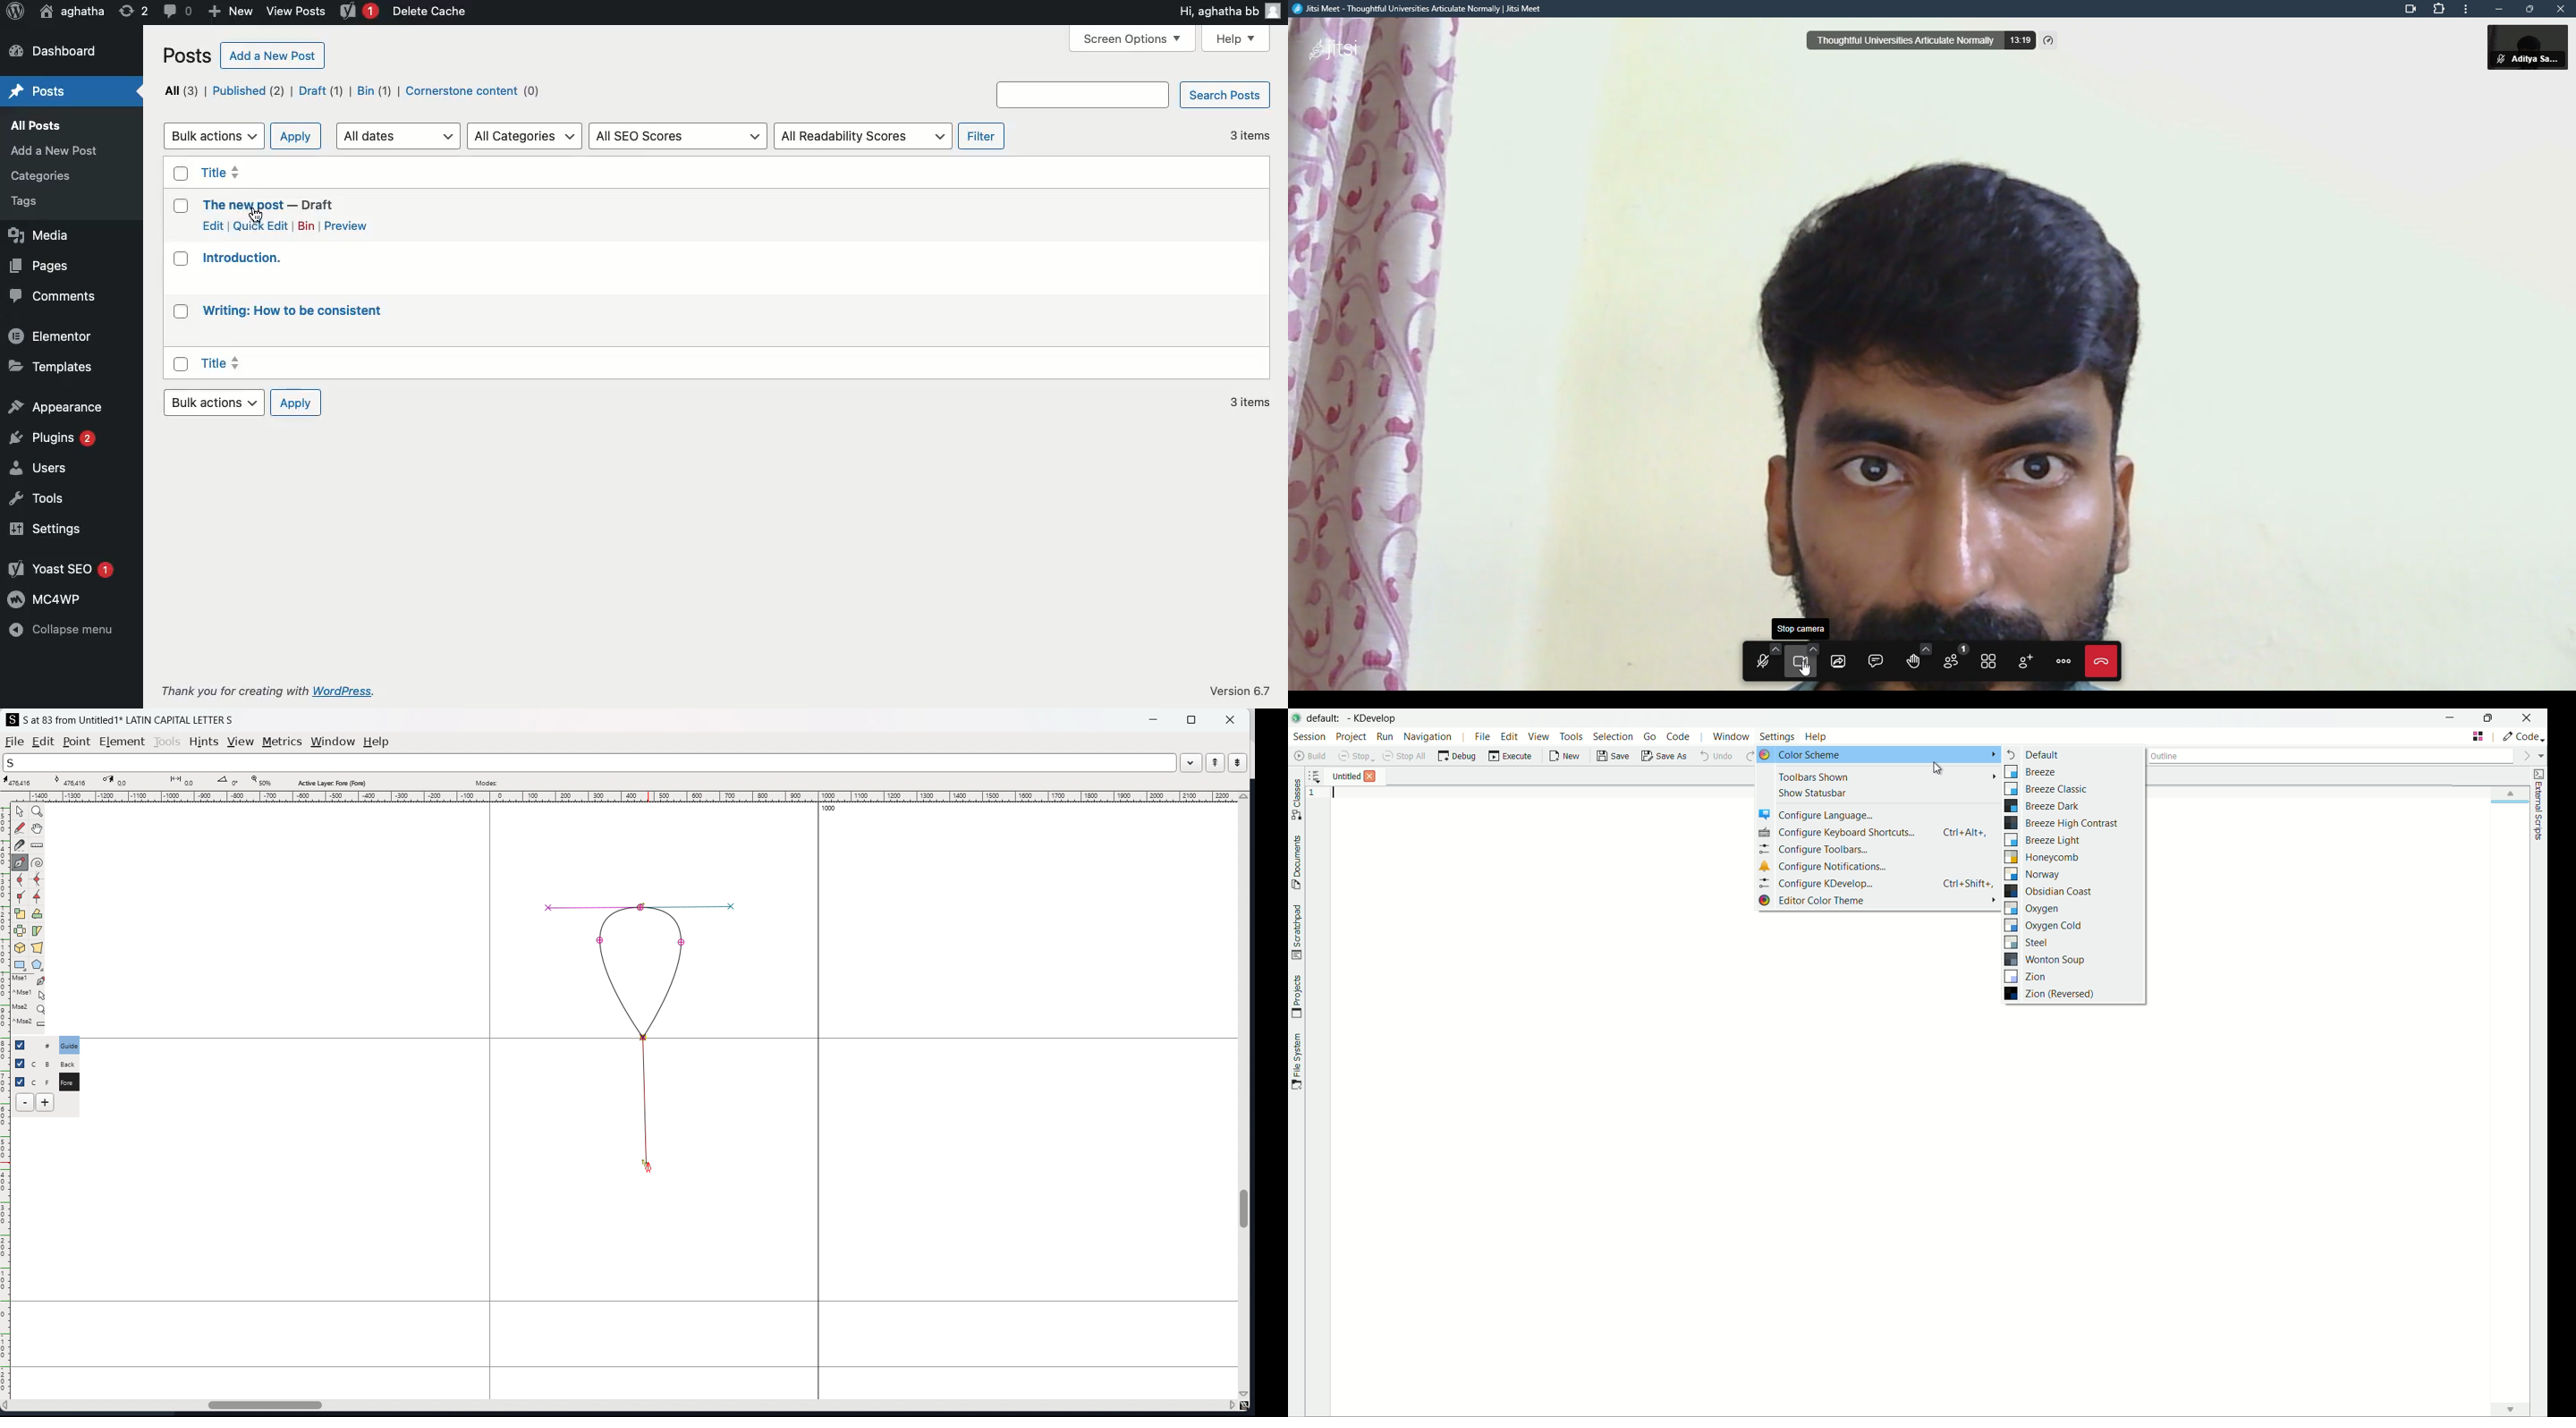  I want to click on All SEO scores, so click(676, 137).